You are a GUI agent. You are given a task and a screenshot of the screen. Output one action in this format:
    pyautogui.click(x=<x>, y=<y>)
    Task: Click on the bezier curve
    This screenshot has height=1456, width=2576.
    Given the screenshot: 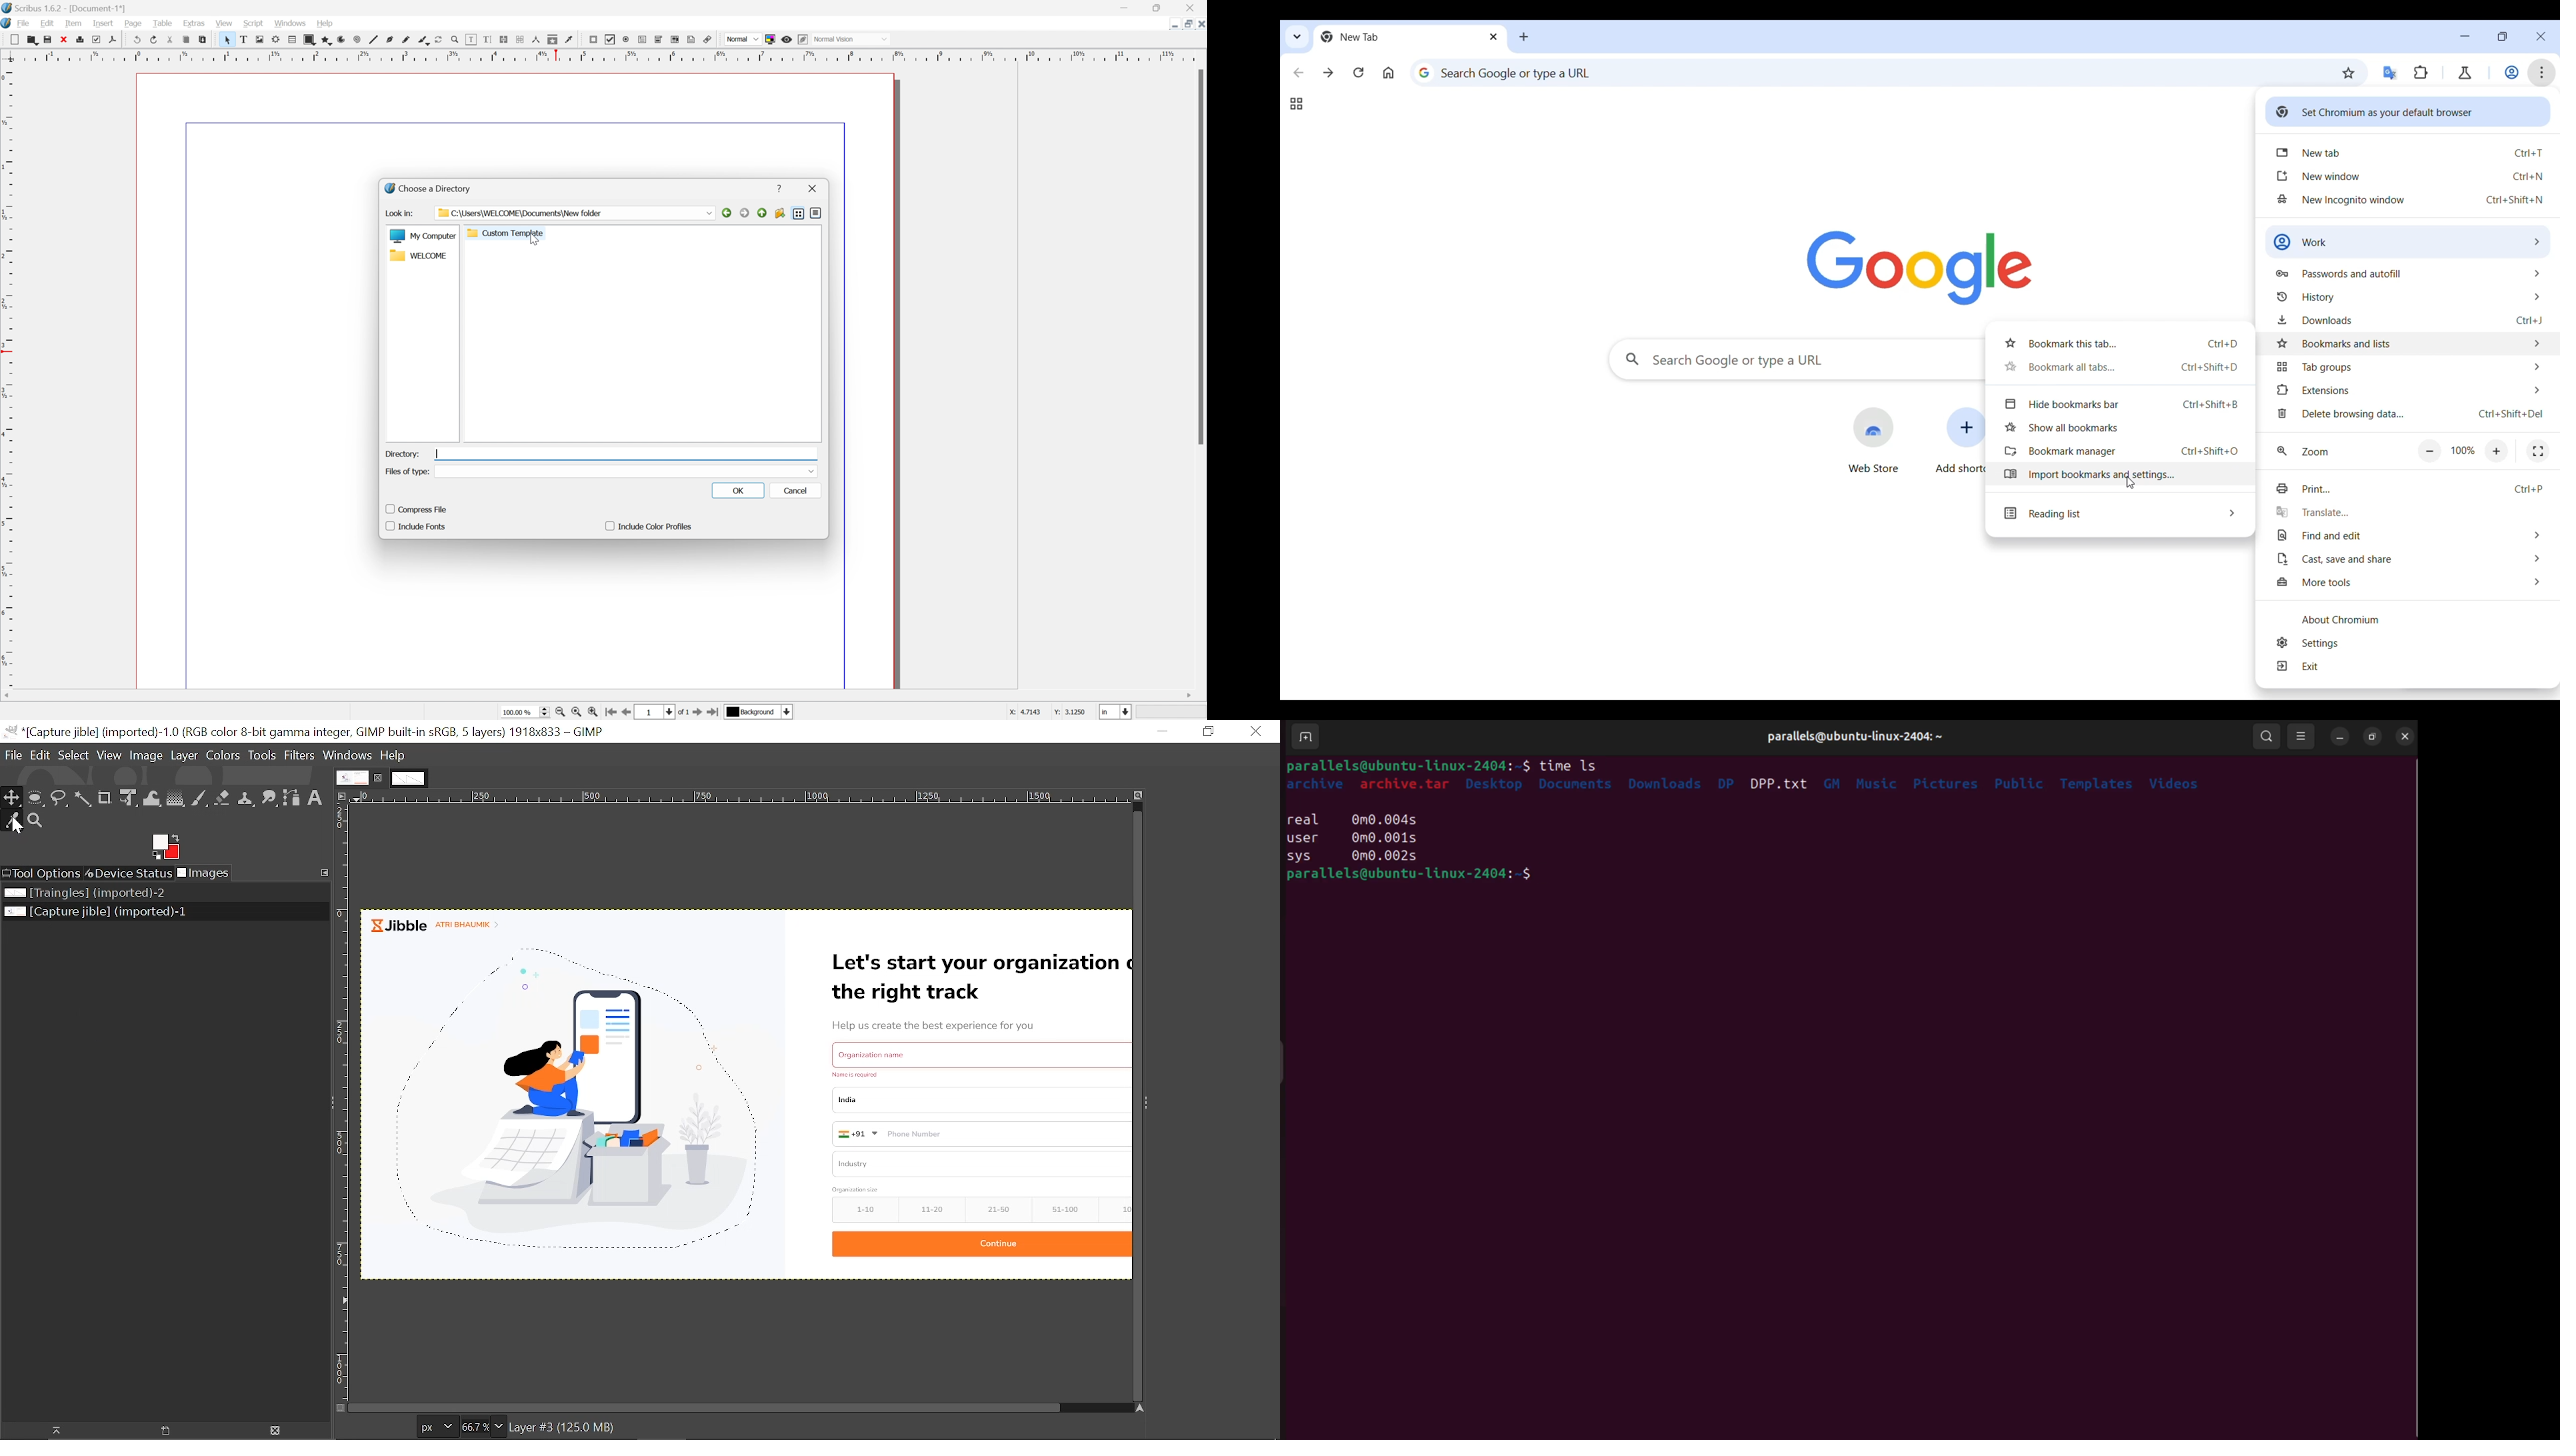 What is the action you would take?
    pyautogui.click(x=391, y=39)
    